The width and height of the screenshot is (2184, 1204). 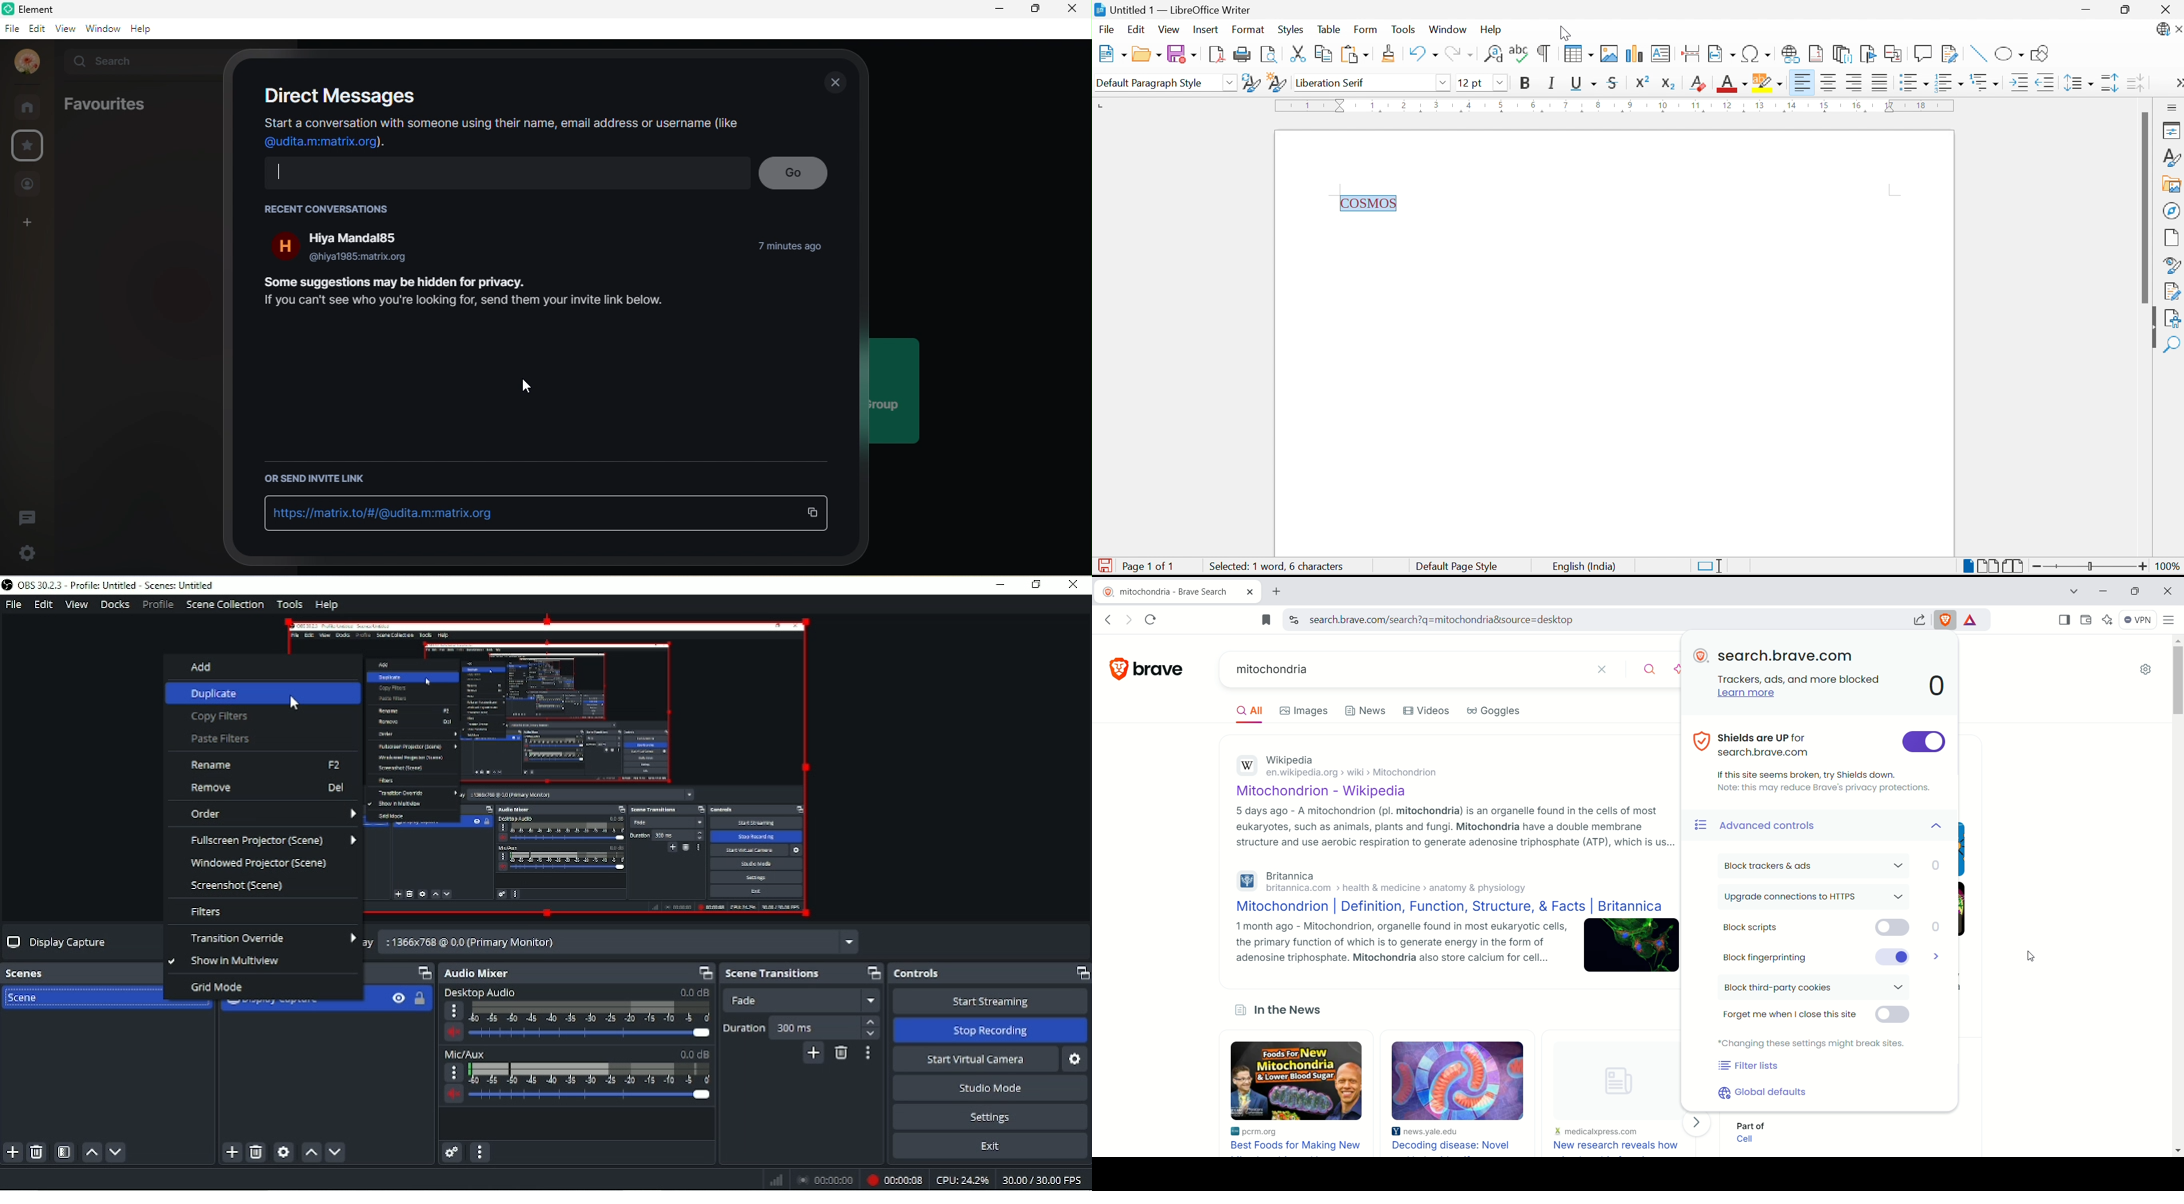 I want to click on Insert Endnote, so click(x=1843, y=54).